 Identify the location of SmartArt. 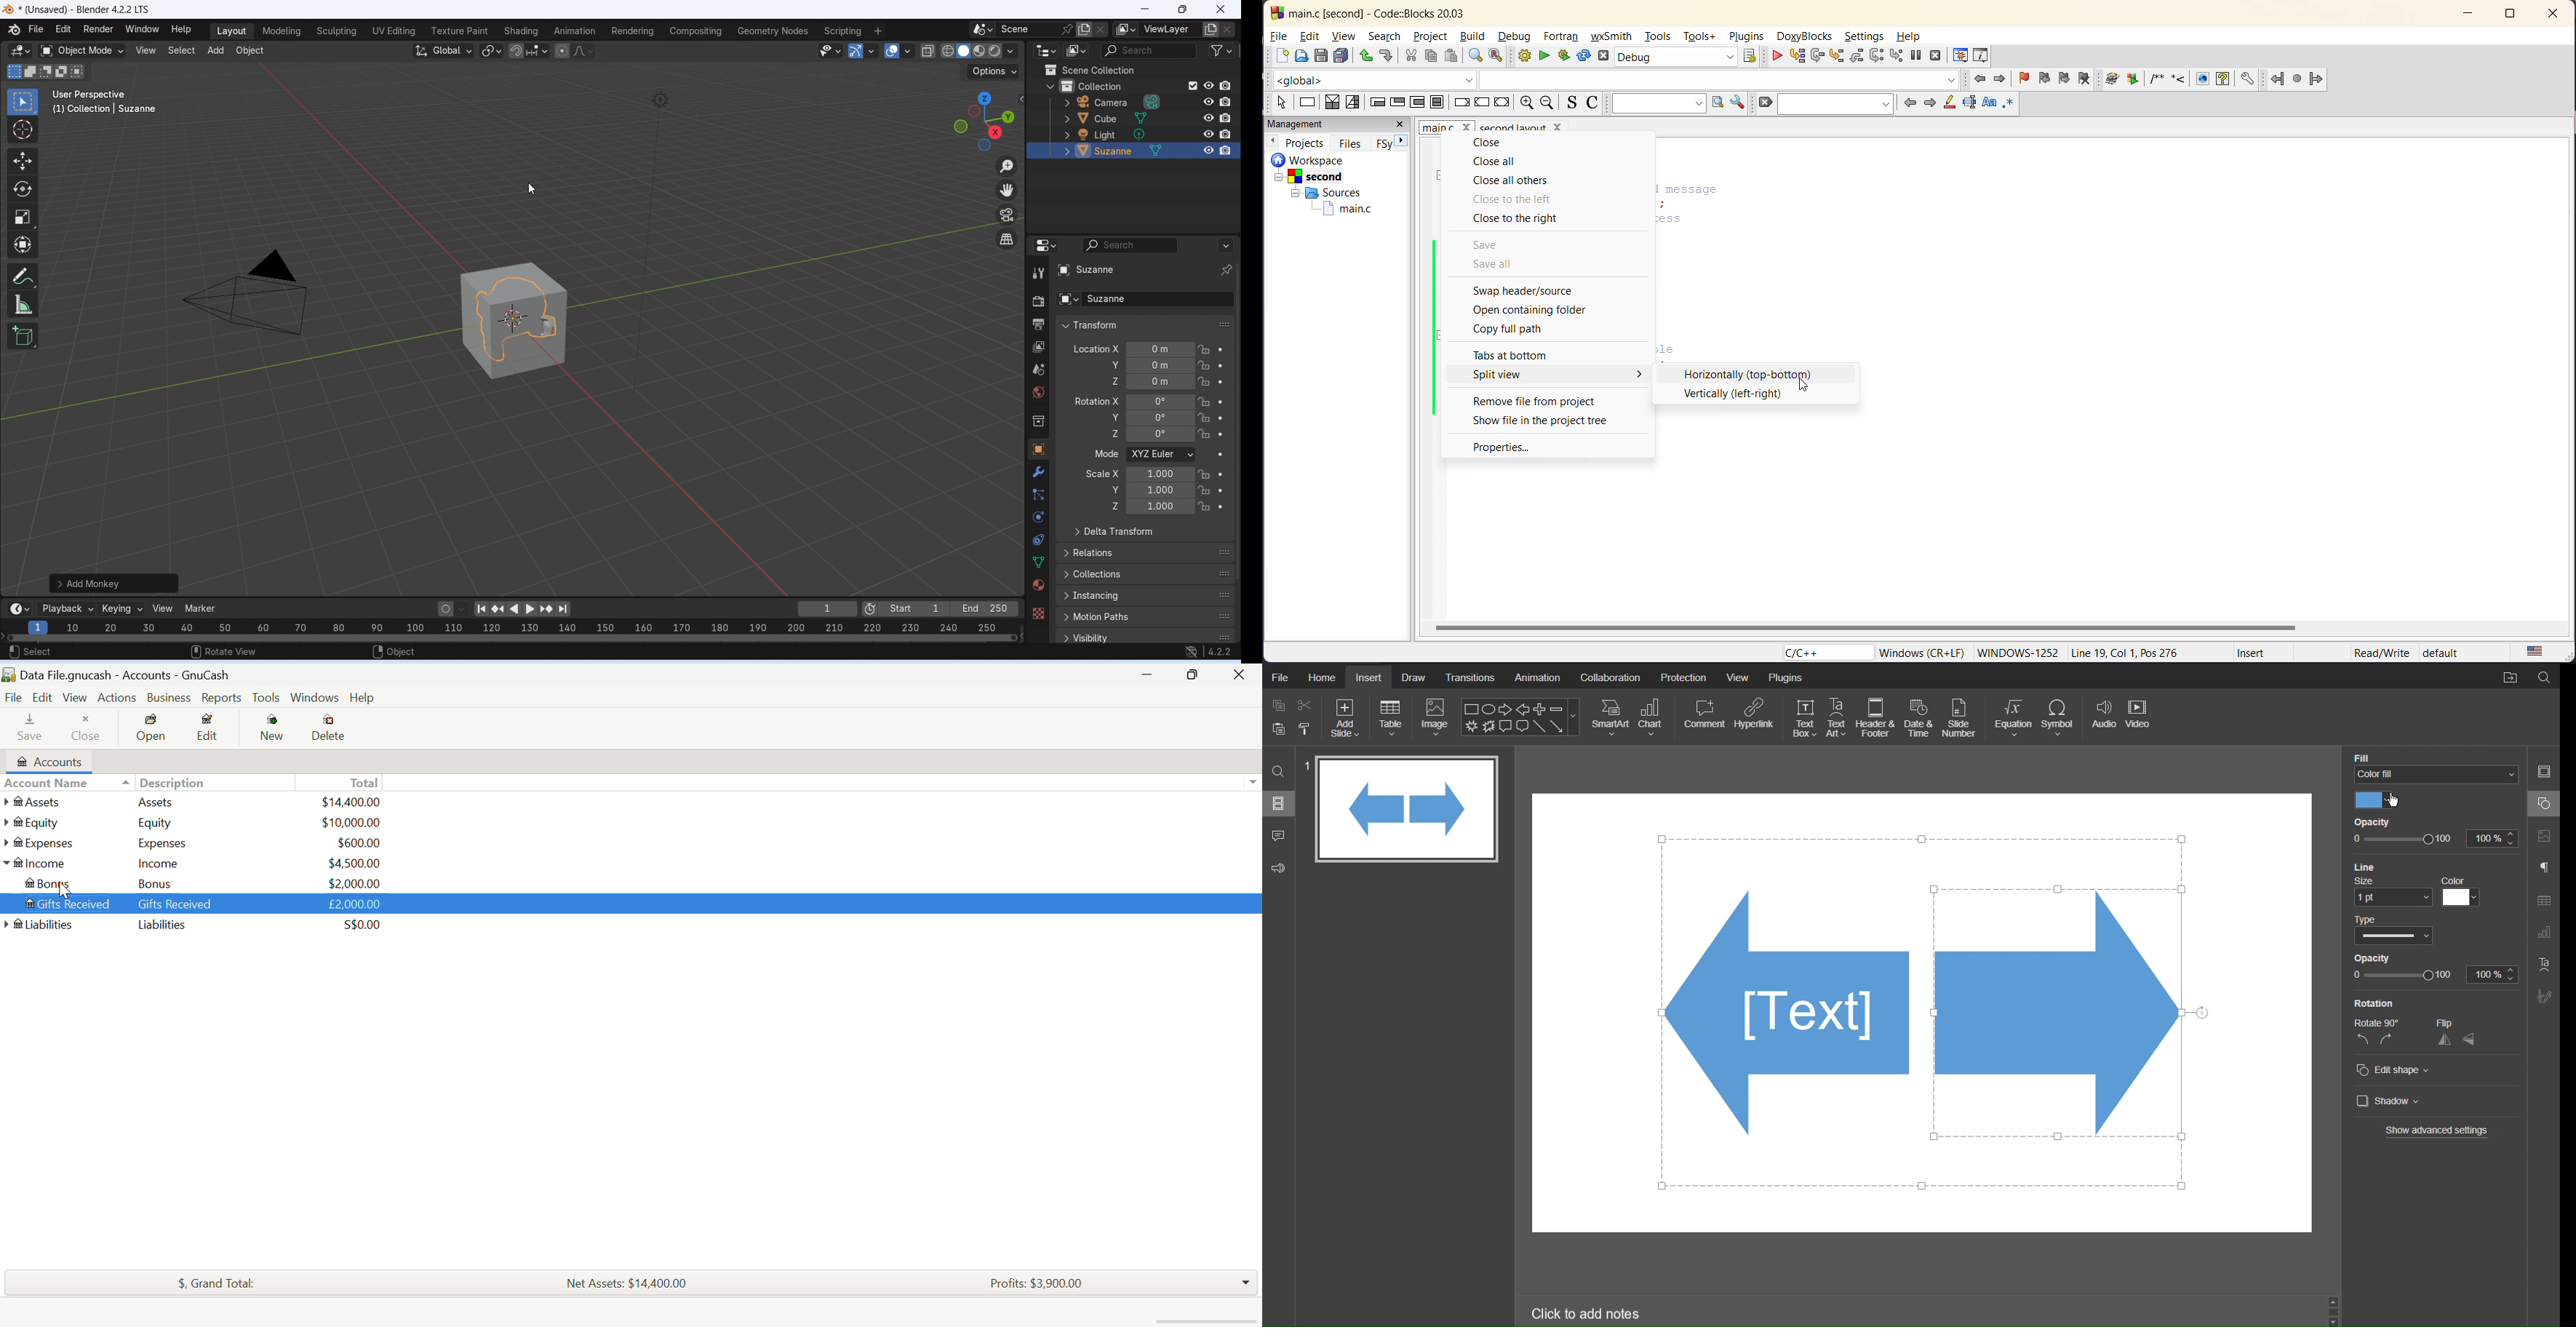
(1610, 718).